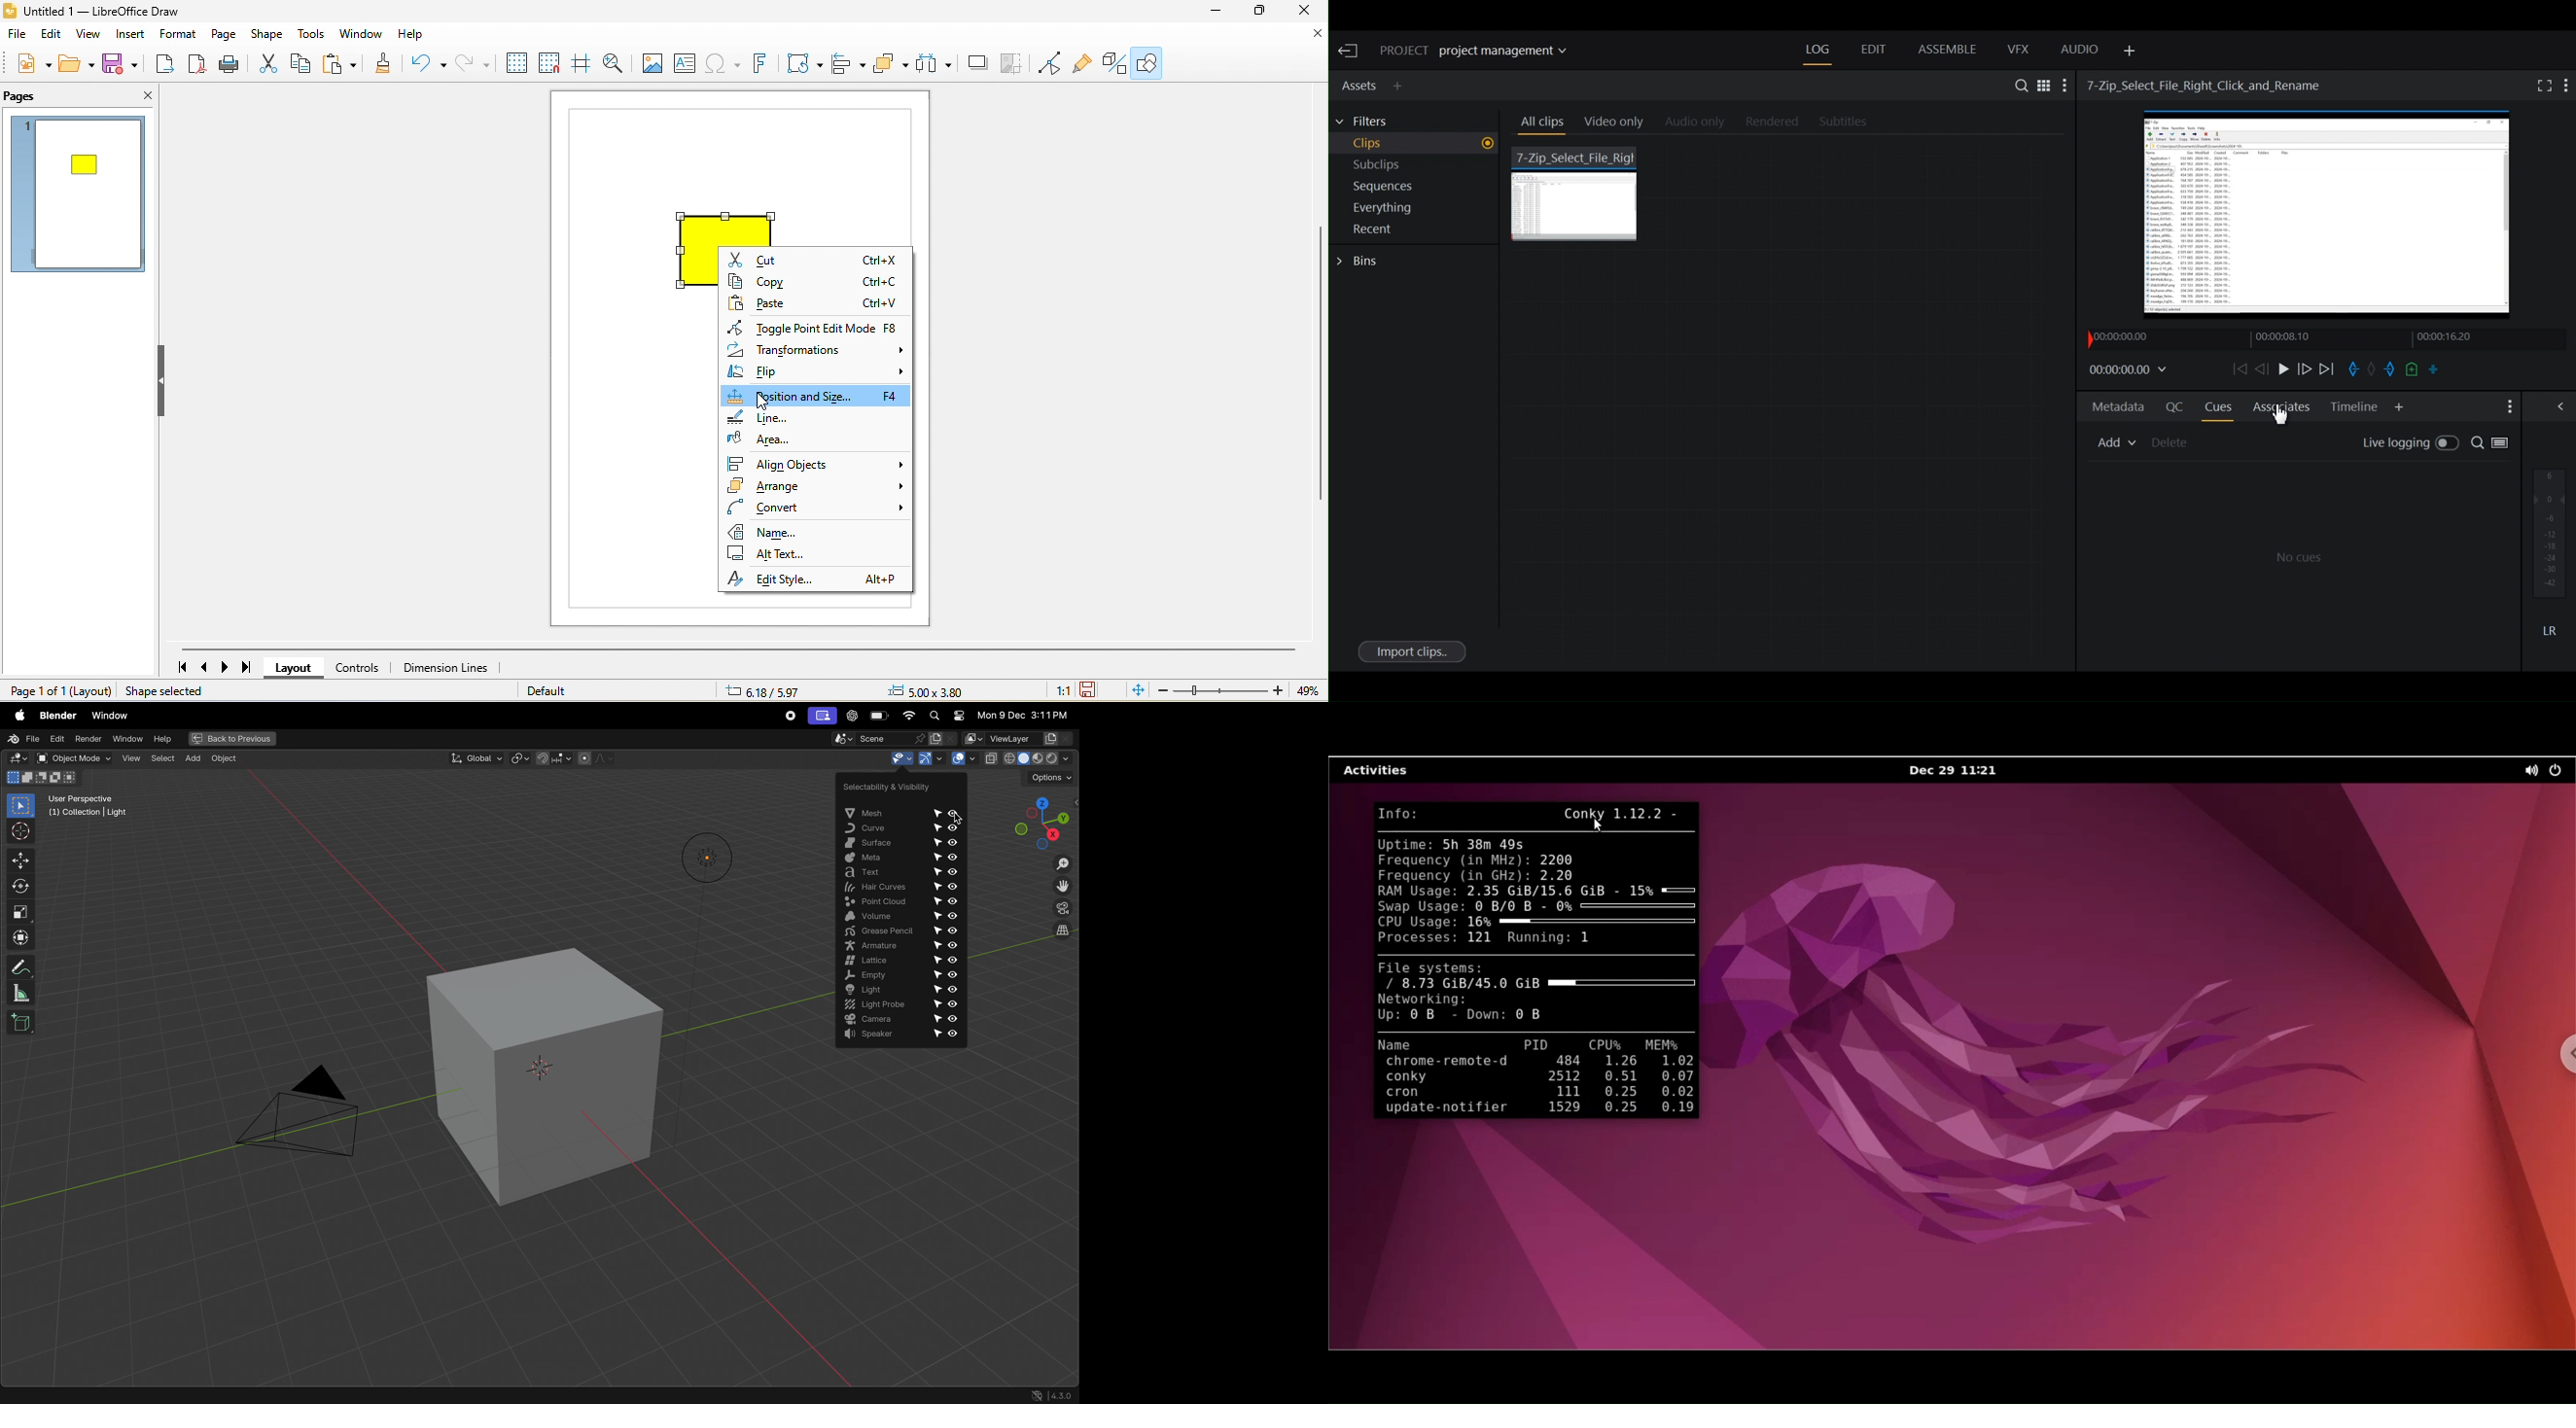 The height and width of the screenshot is (1428, 2576). Describe the element at coordinates (815, 530) in the screenshot. I see `name` at that location.